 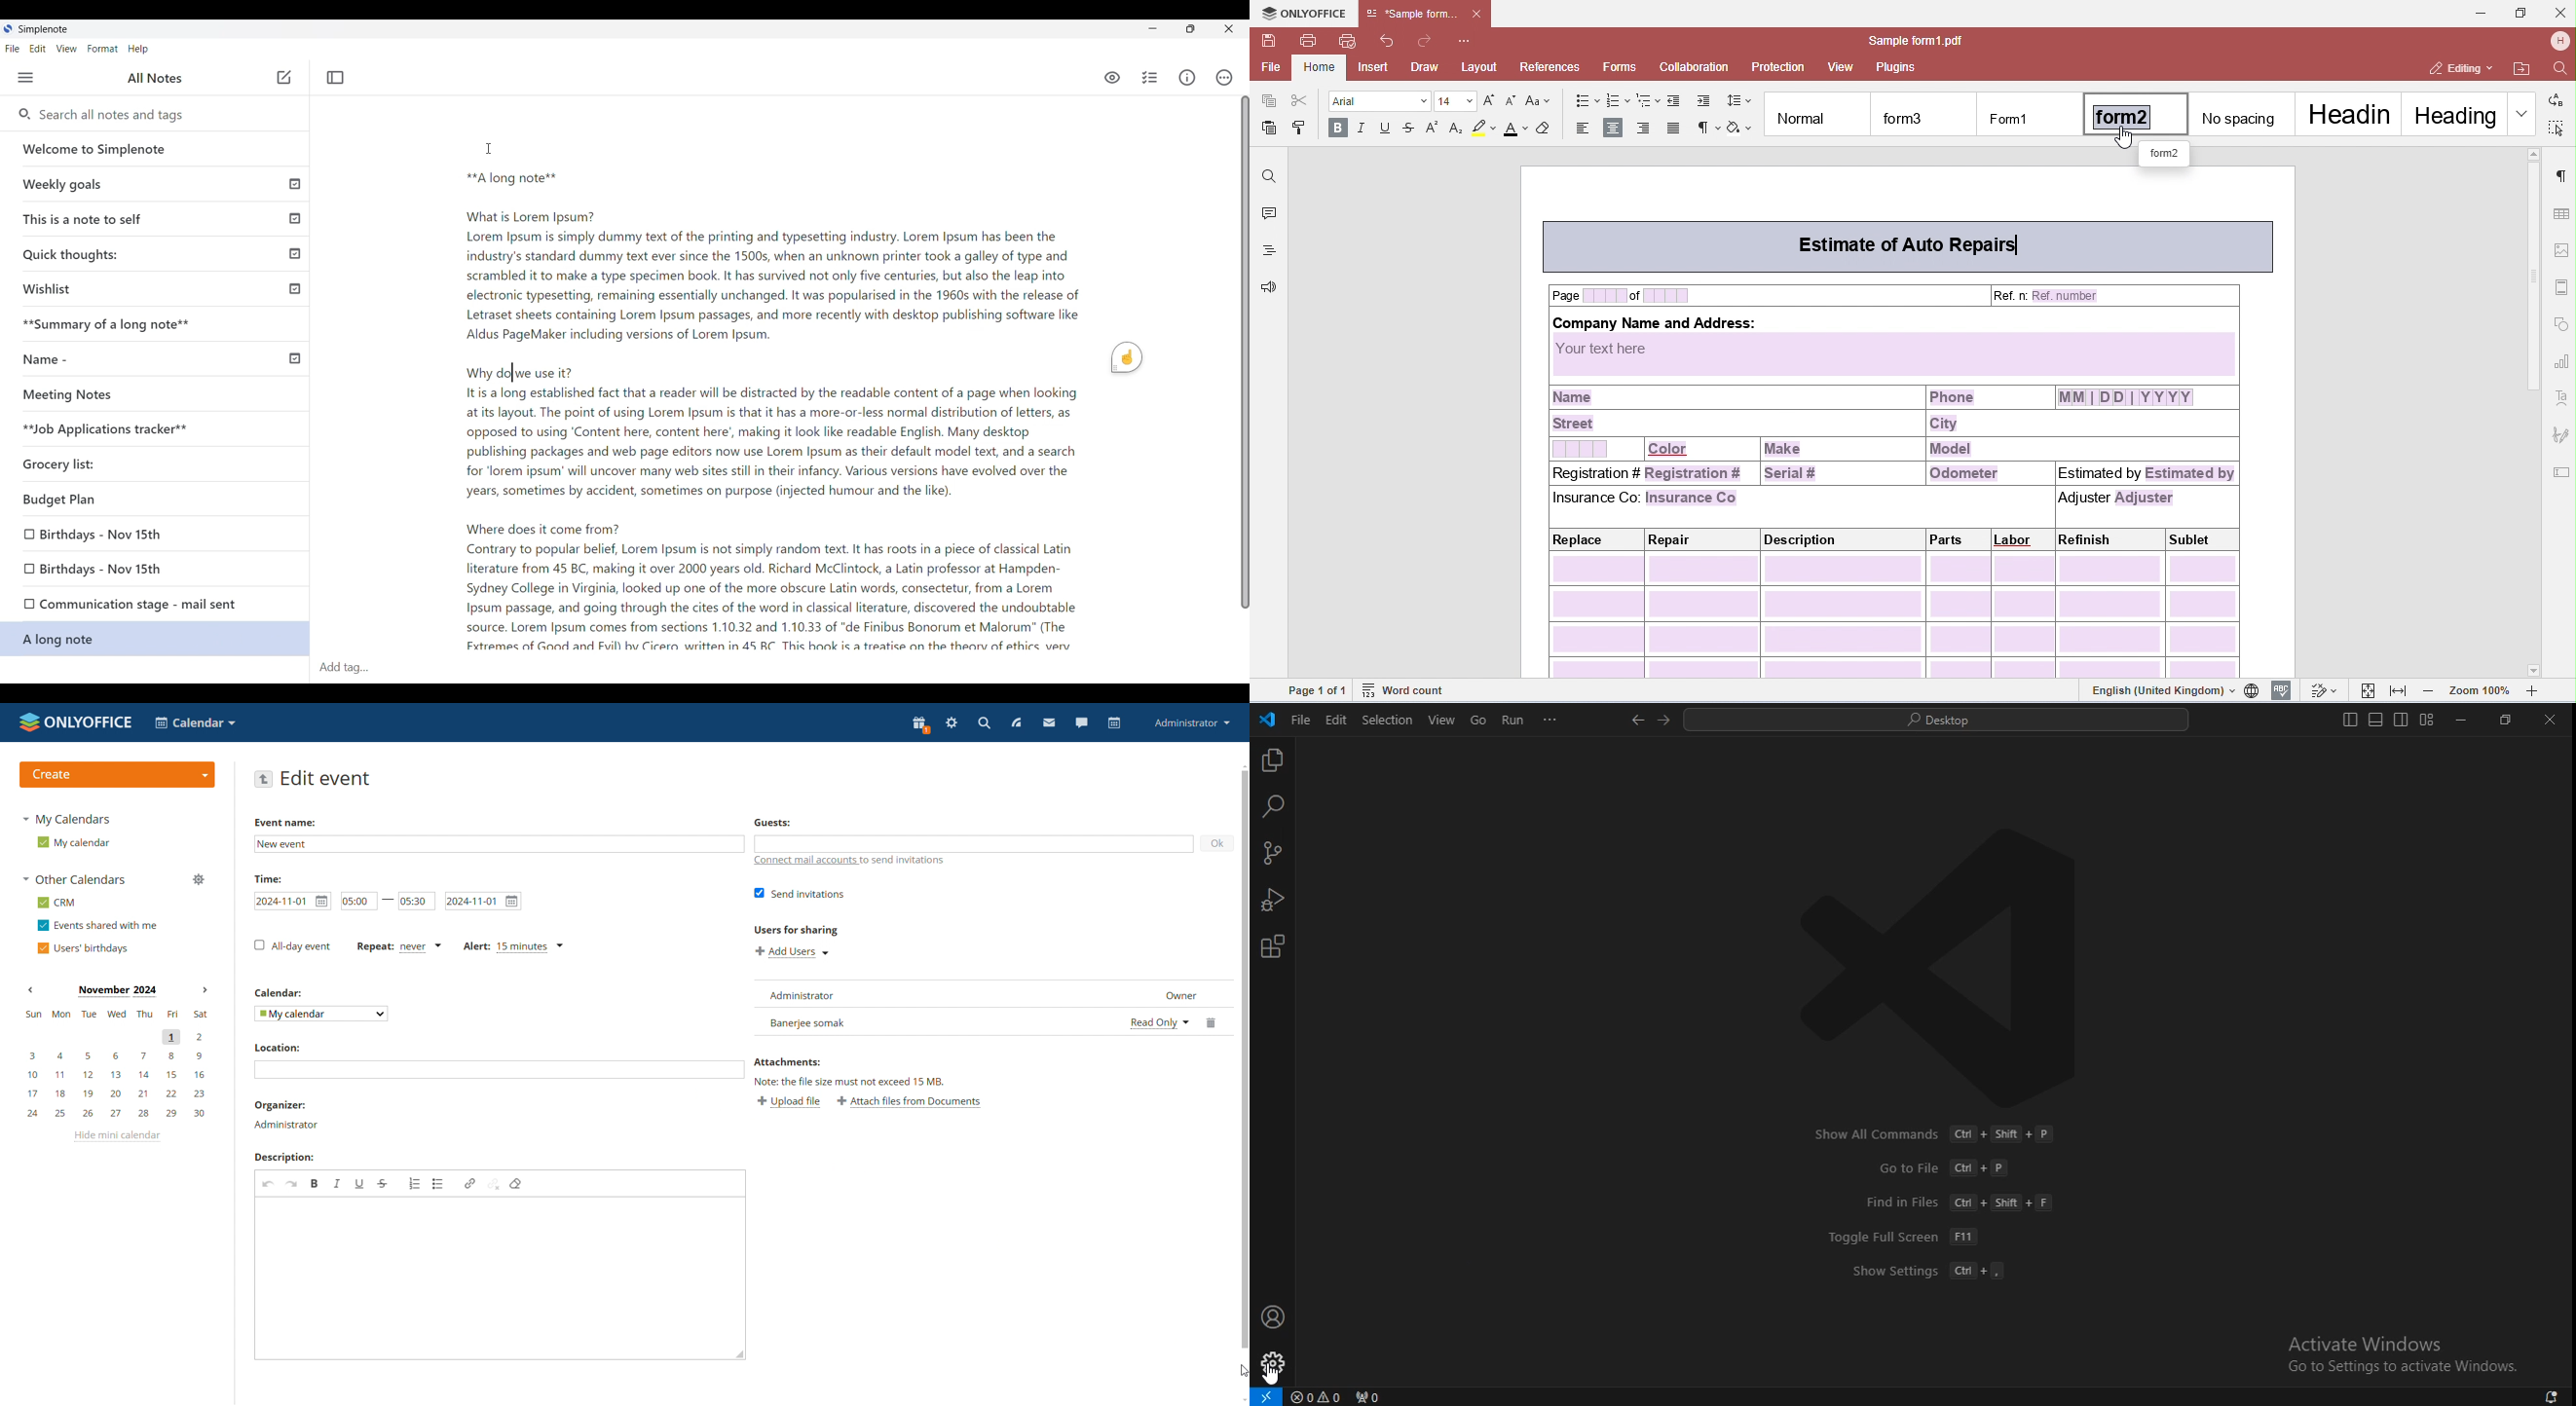 What do you see at coordinates (984, 724) in the screenshot?
I see `search` at bounding box center [984, 724].